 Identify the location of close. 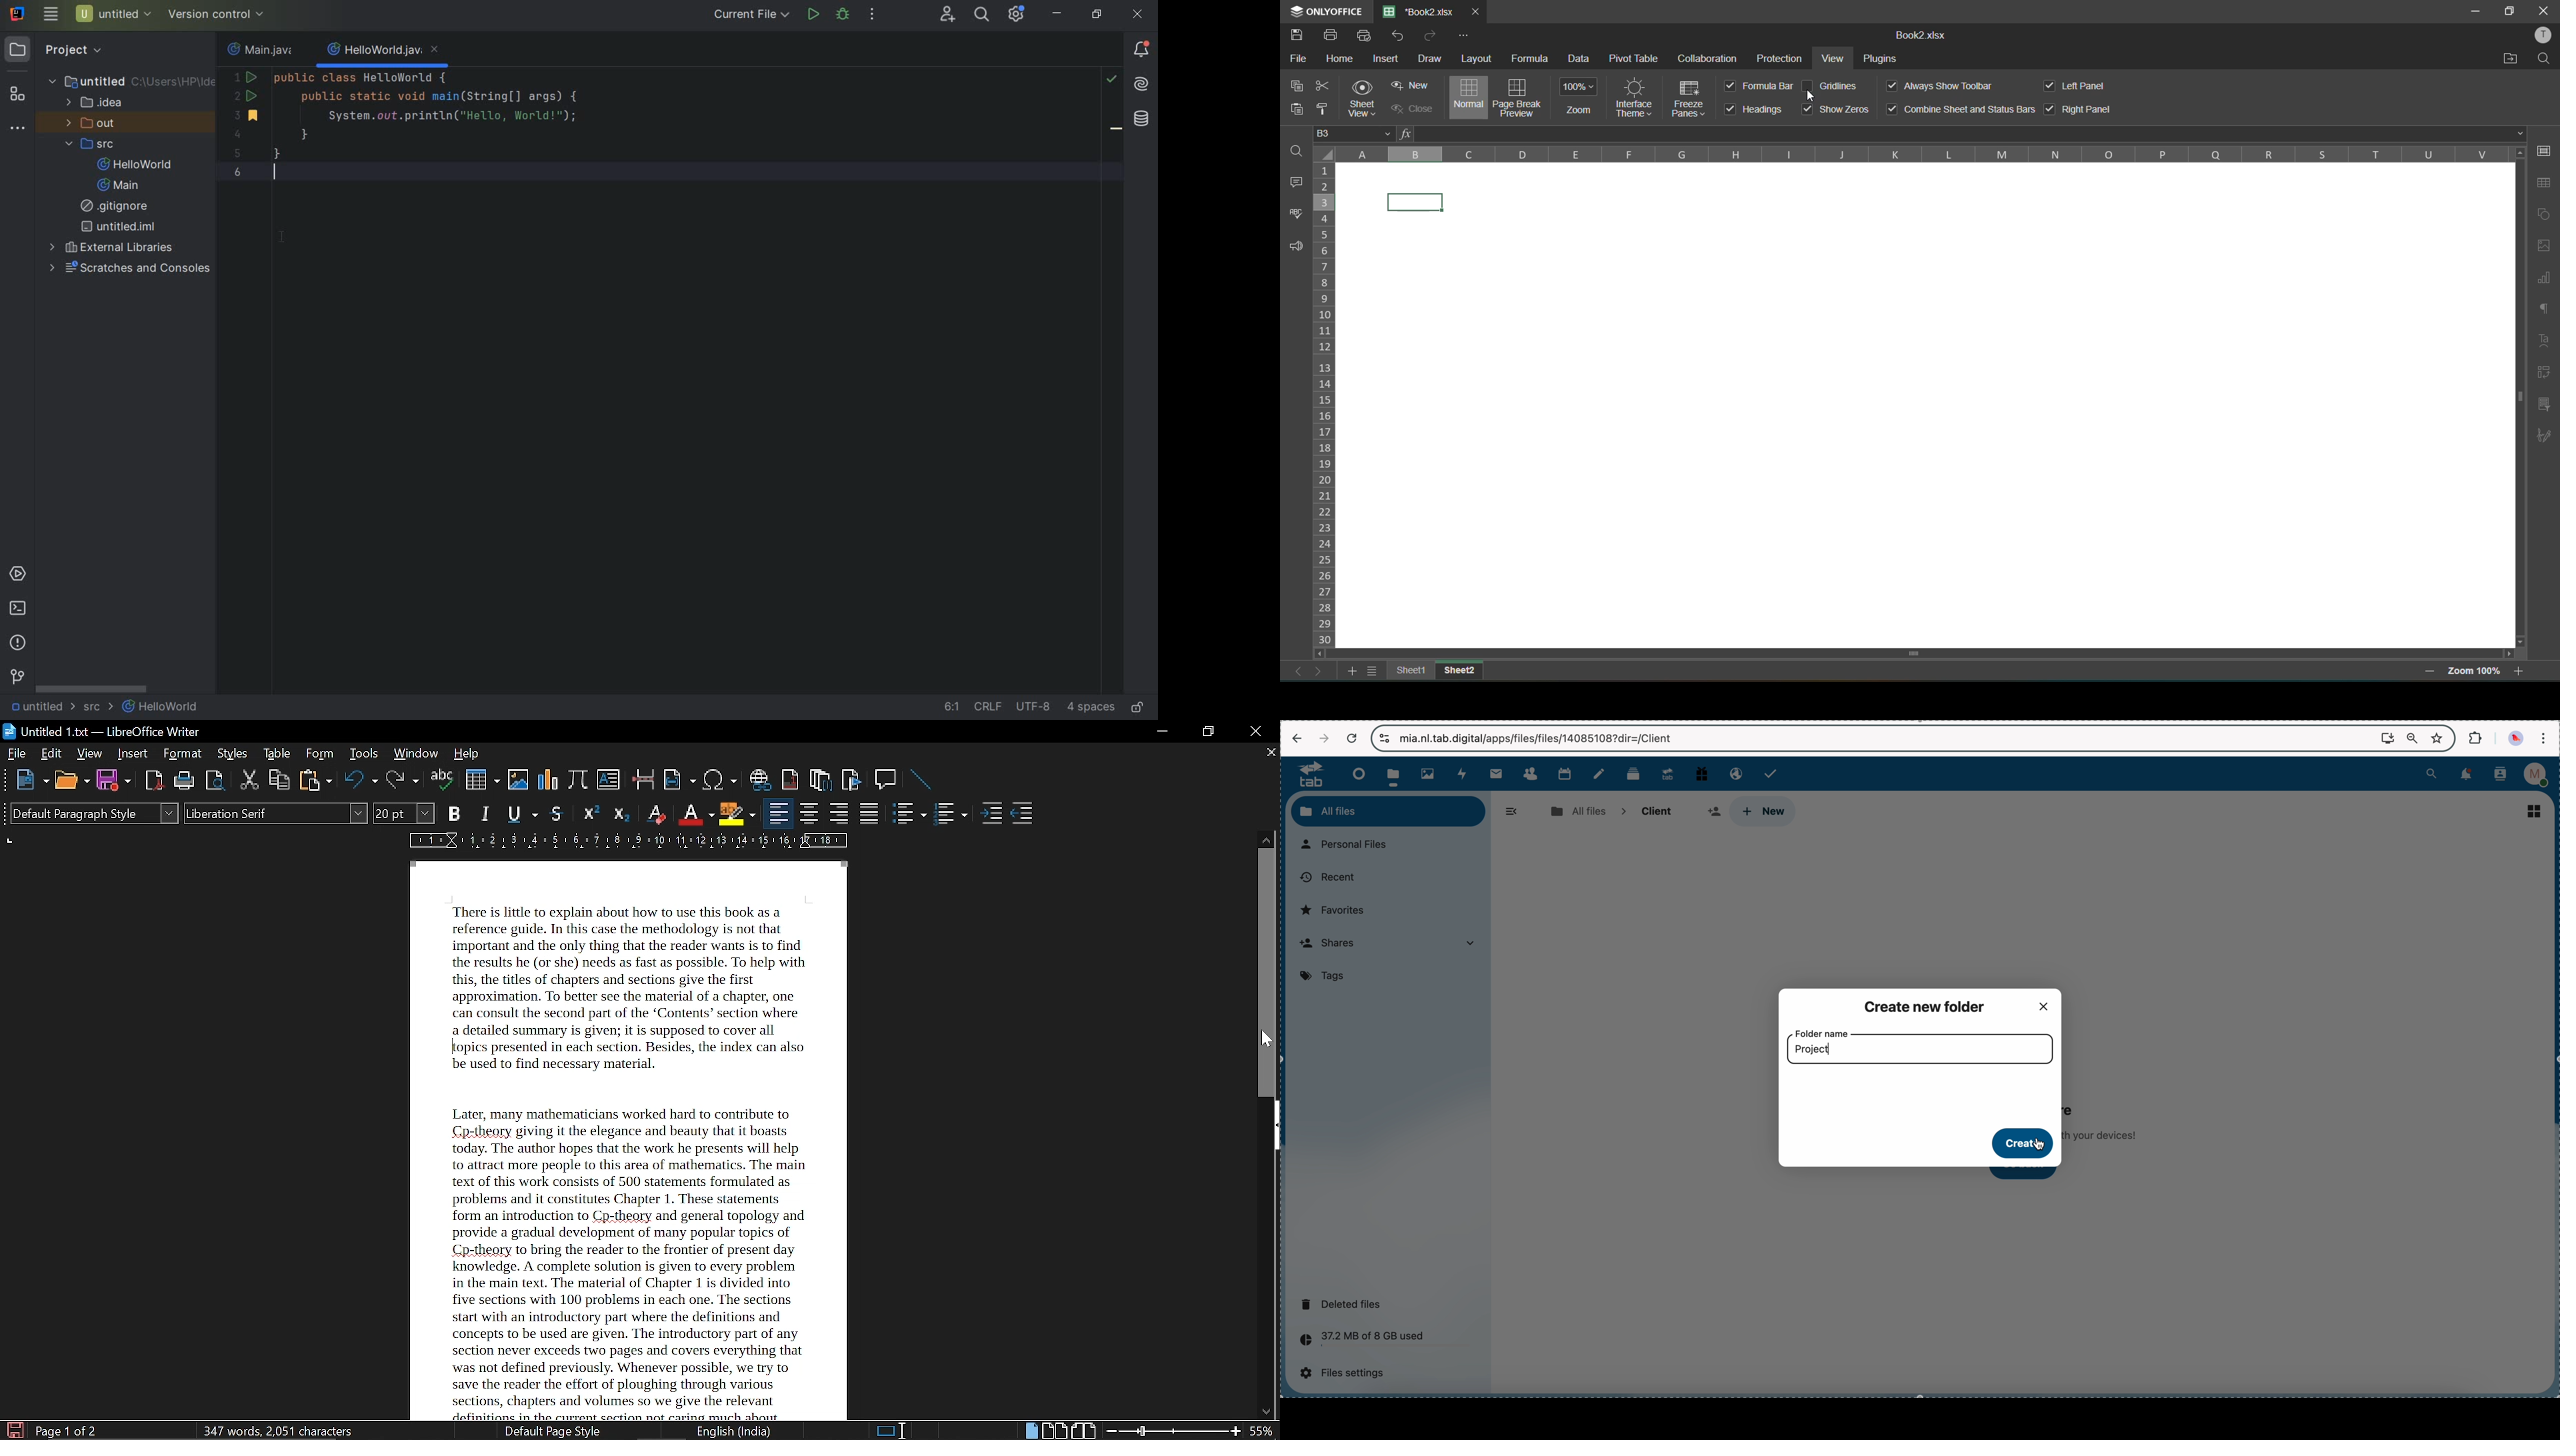
(2047, 1005).